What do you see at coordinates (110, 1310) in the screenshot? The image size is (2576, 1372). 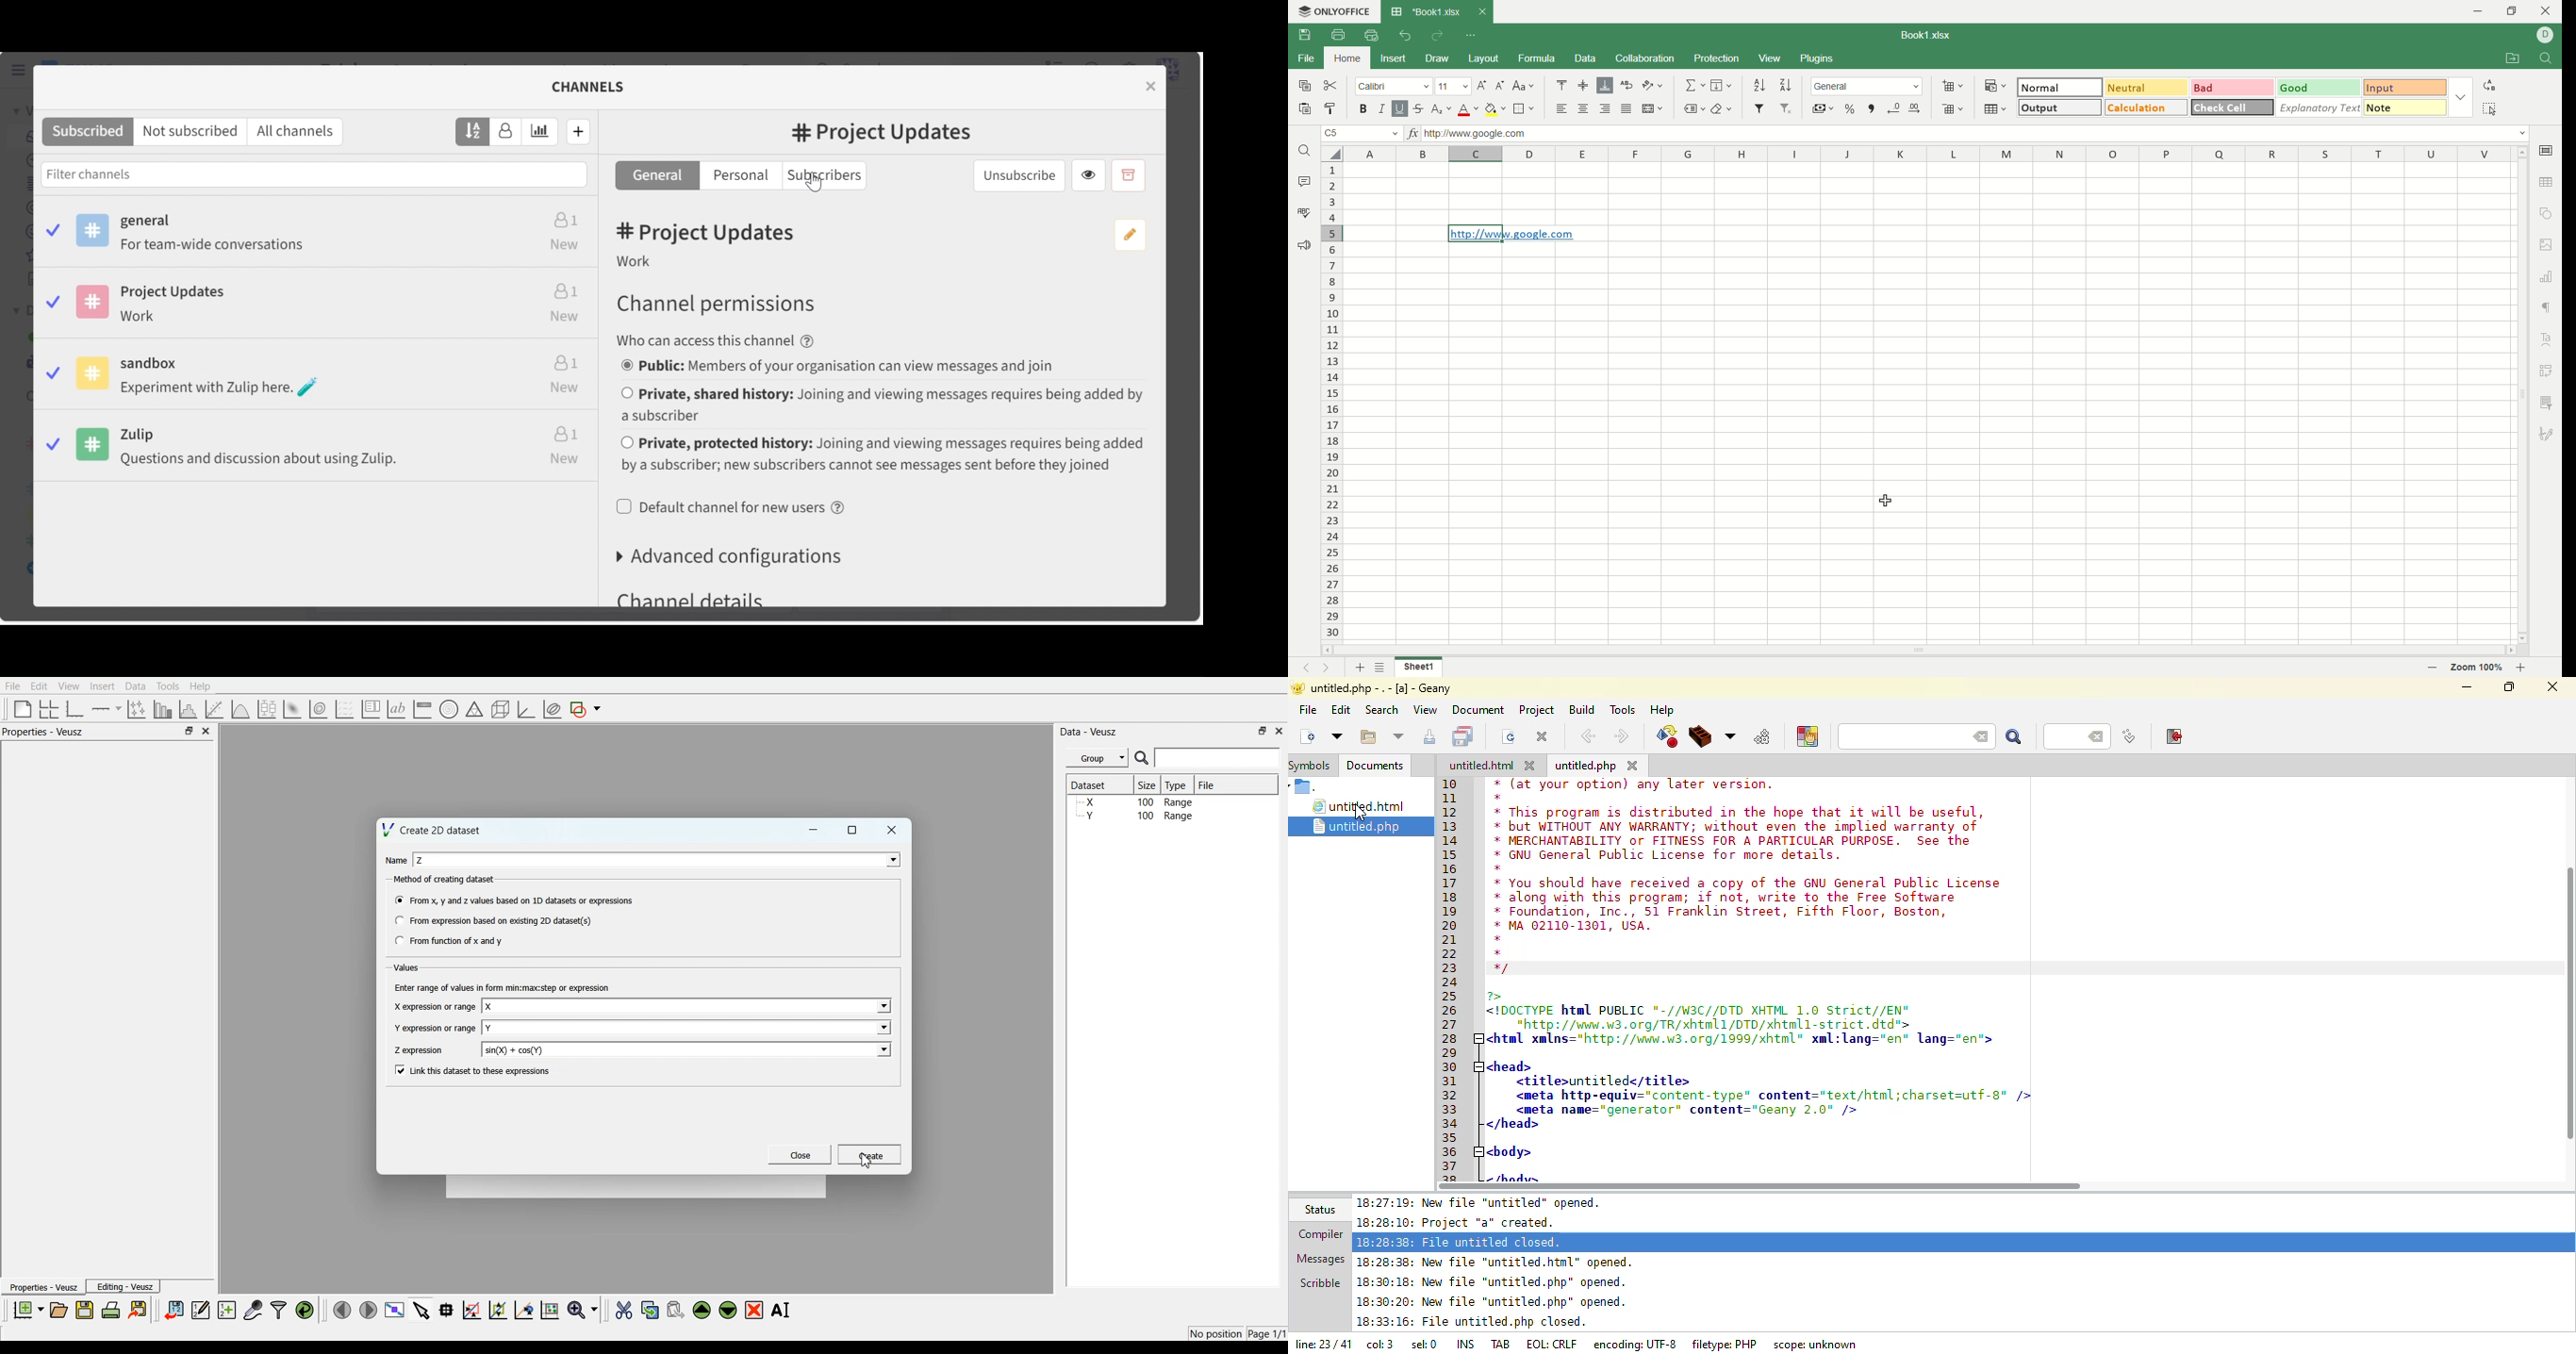 I see `Print the document` at bounding box center [110, 1310].